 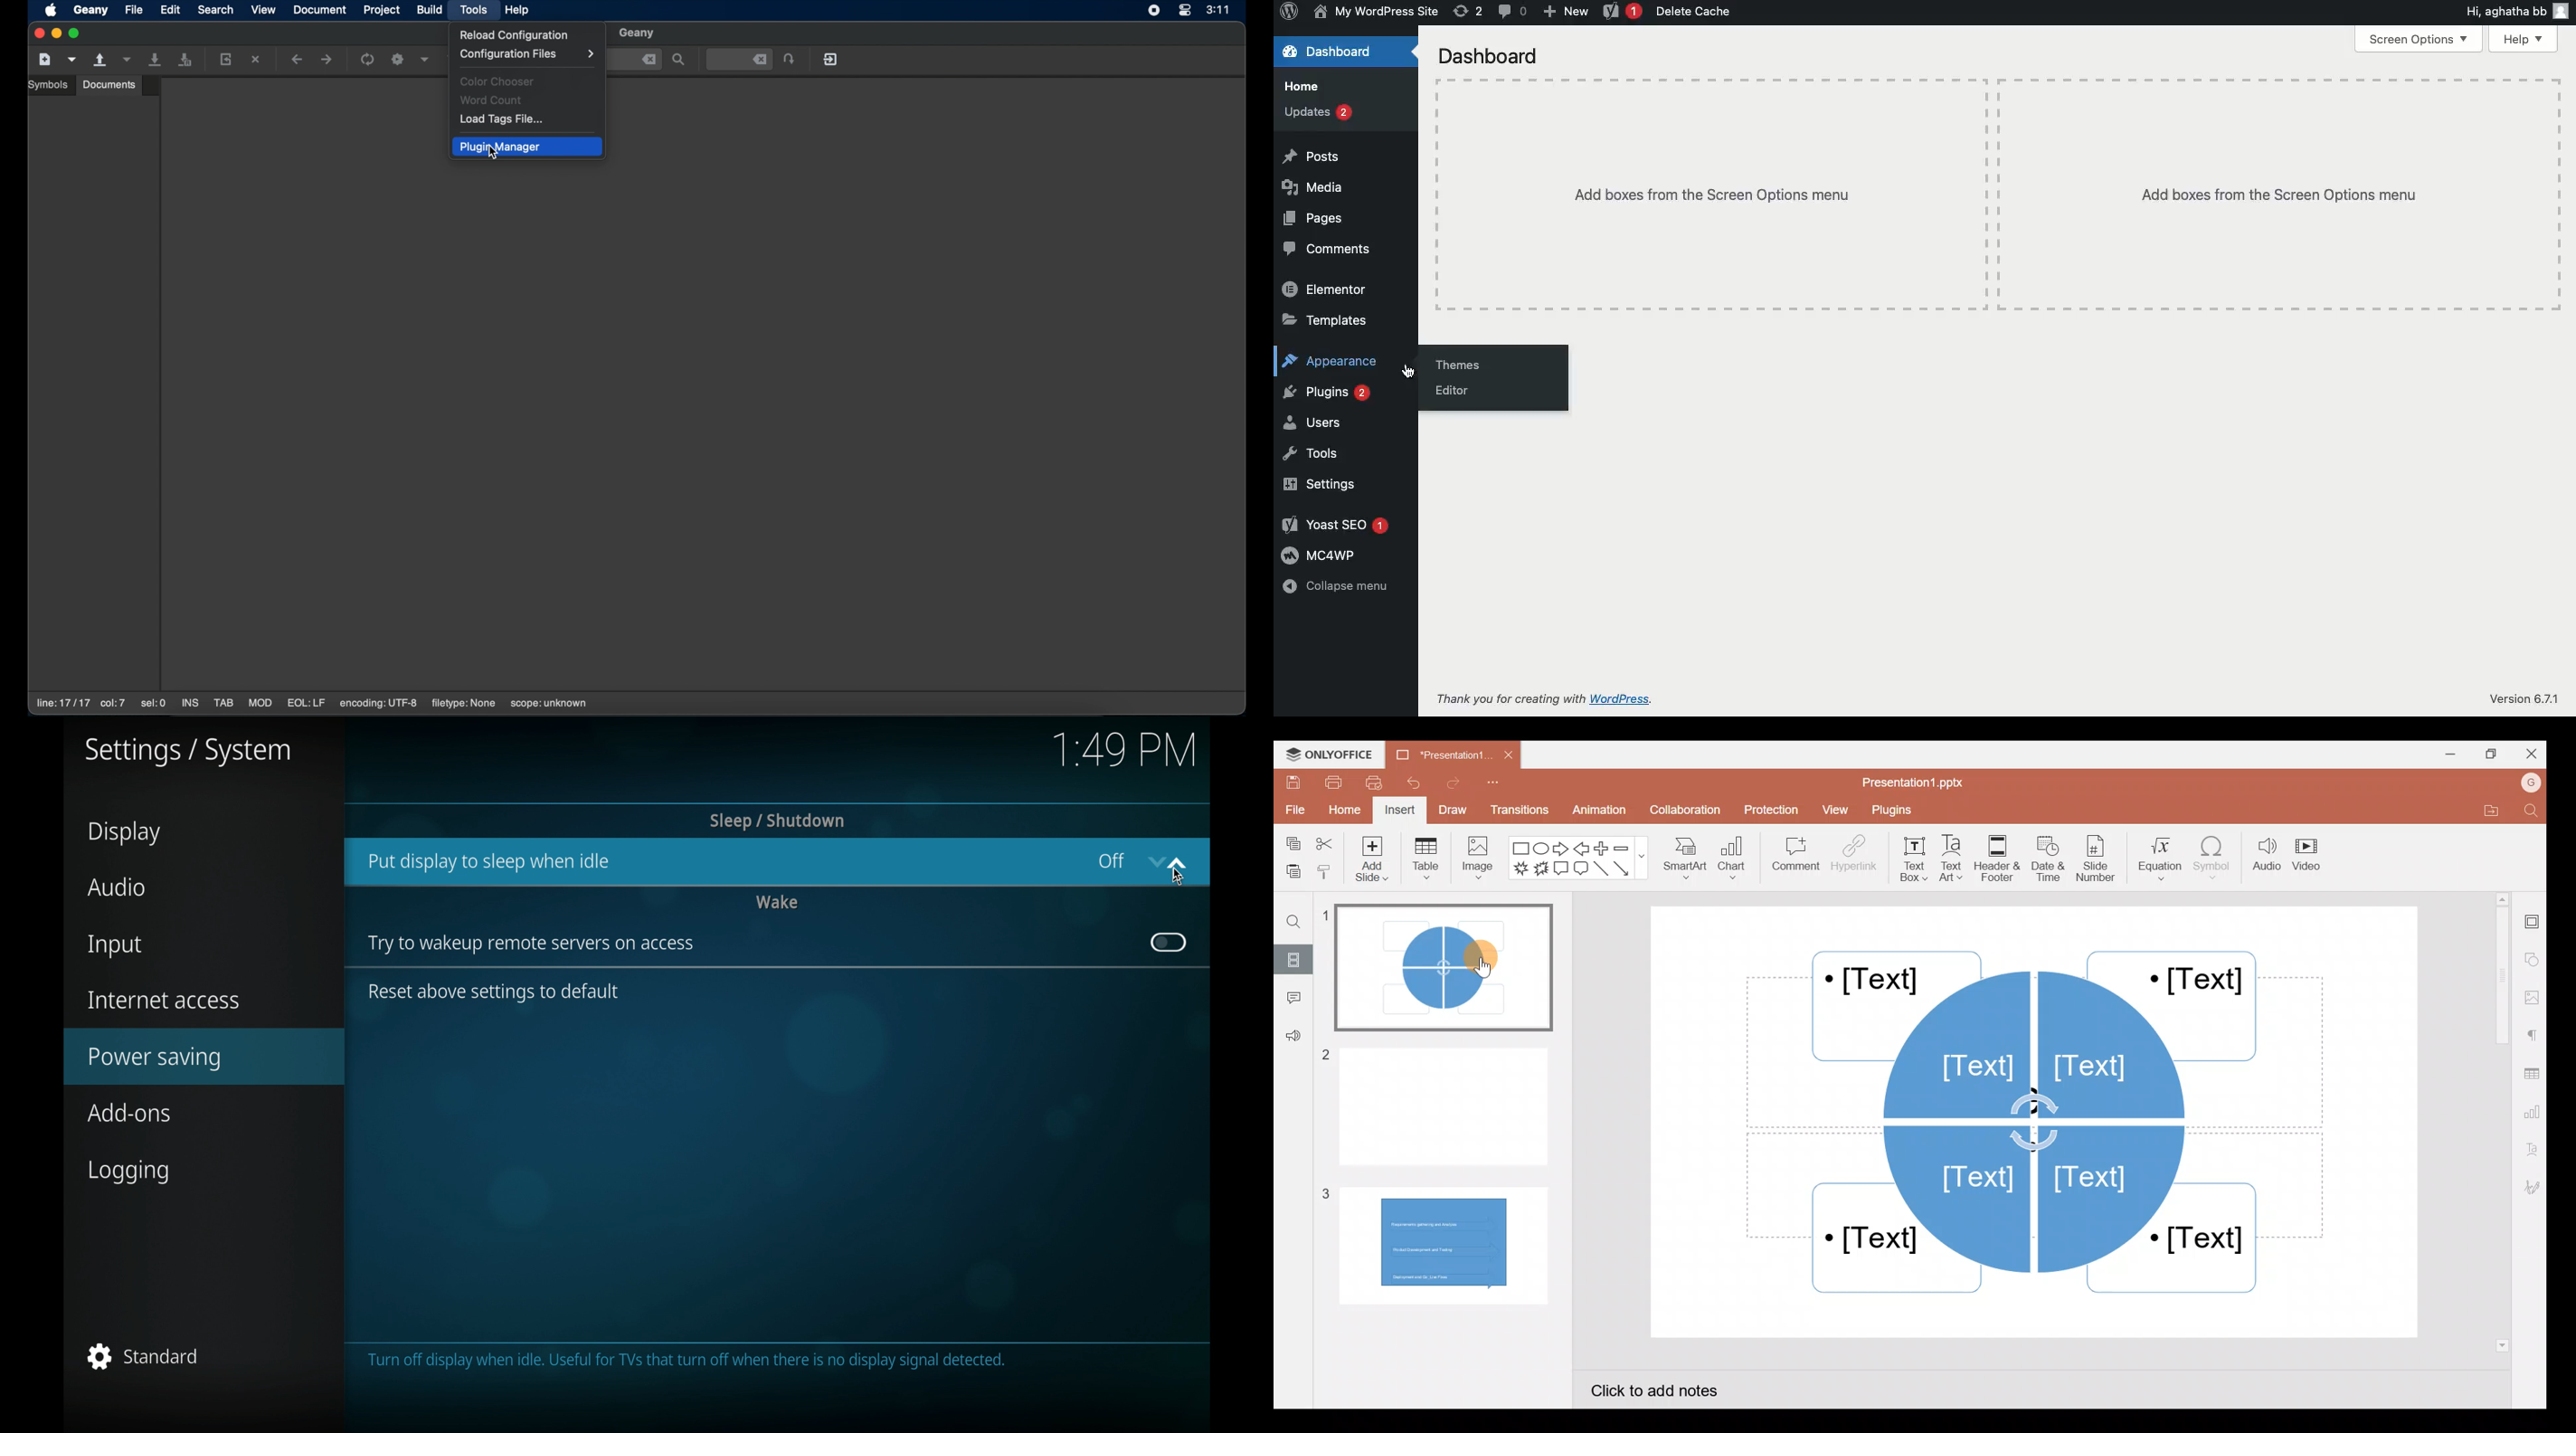 I want to click on internet access, so click(x=163, y=999).